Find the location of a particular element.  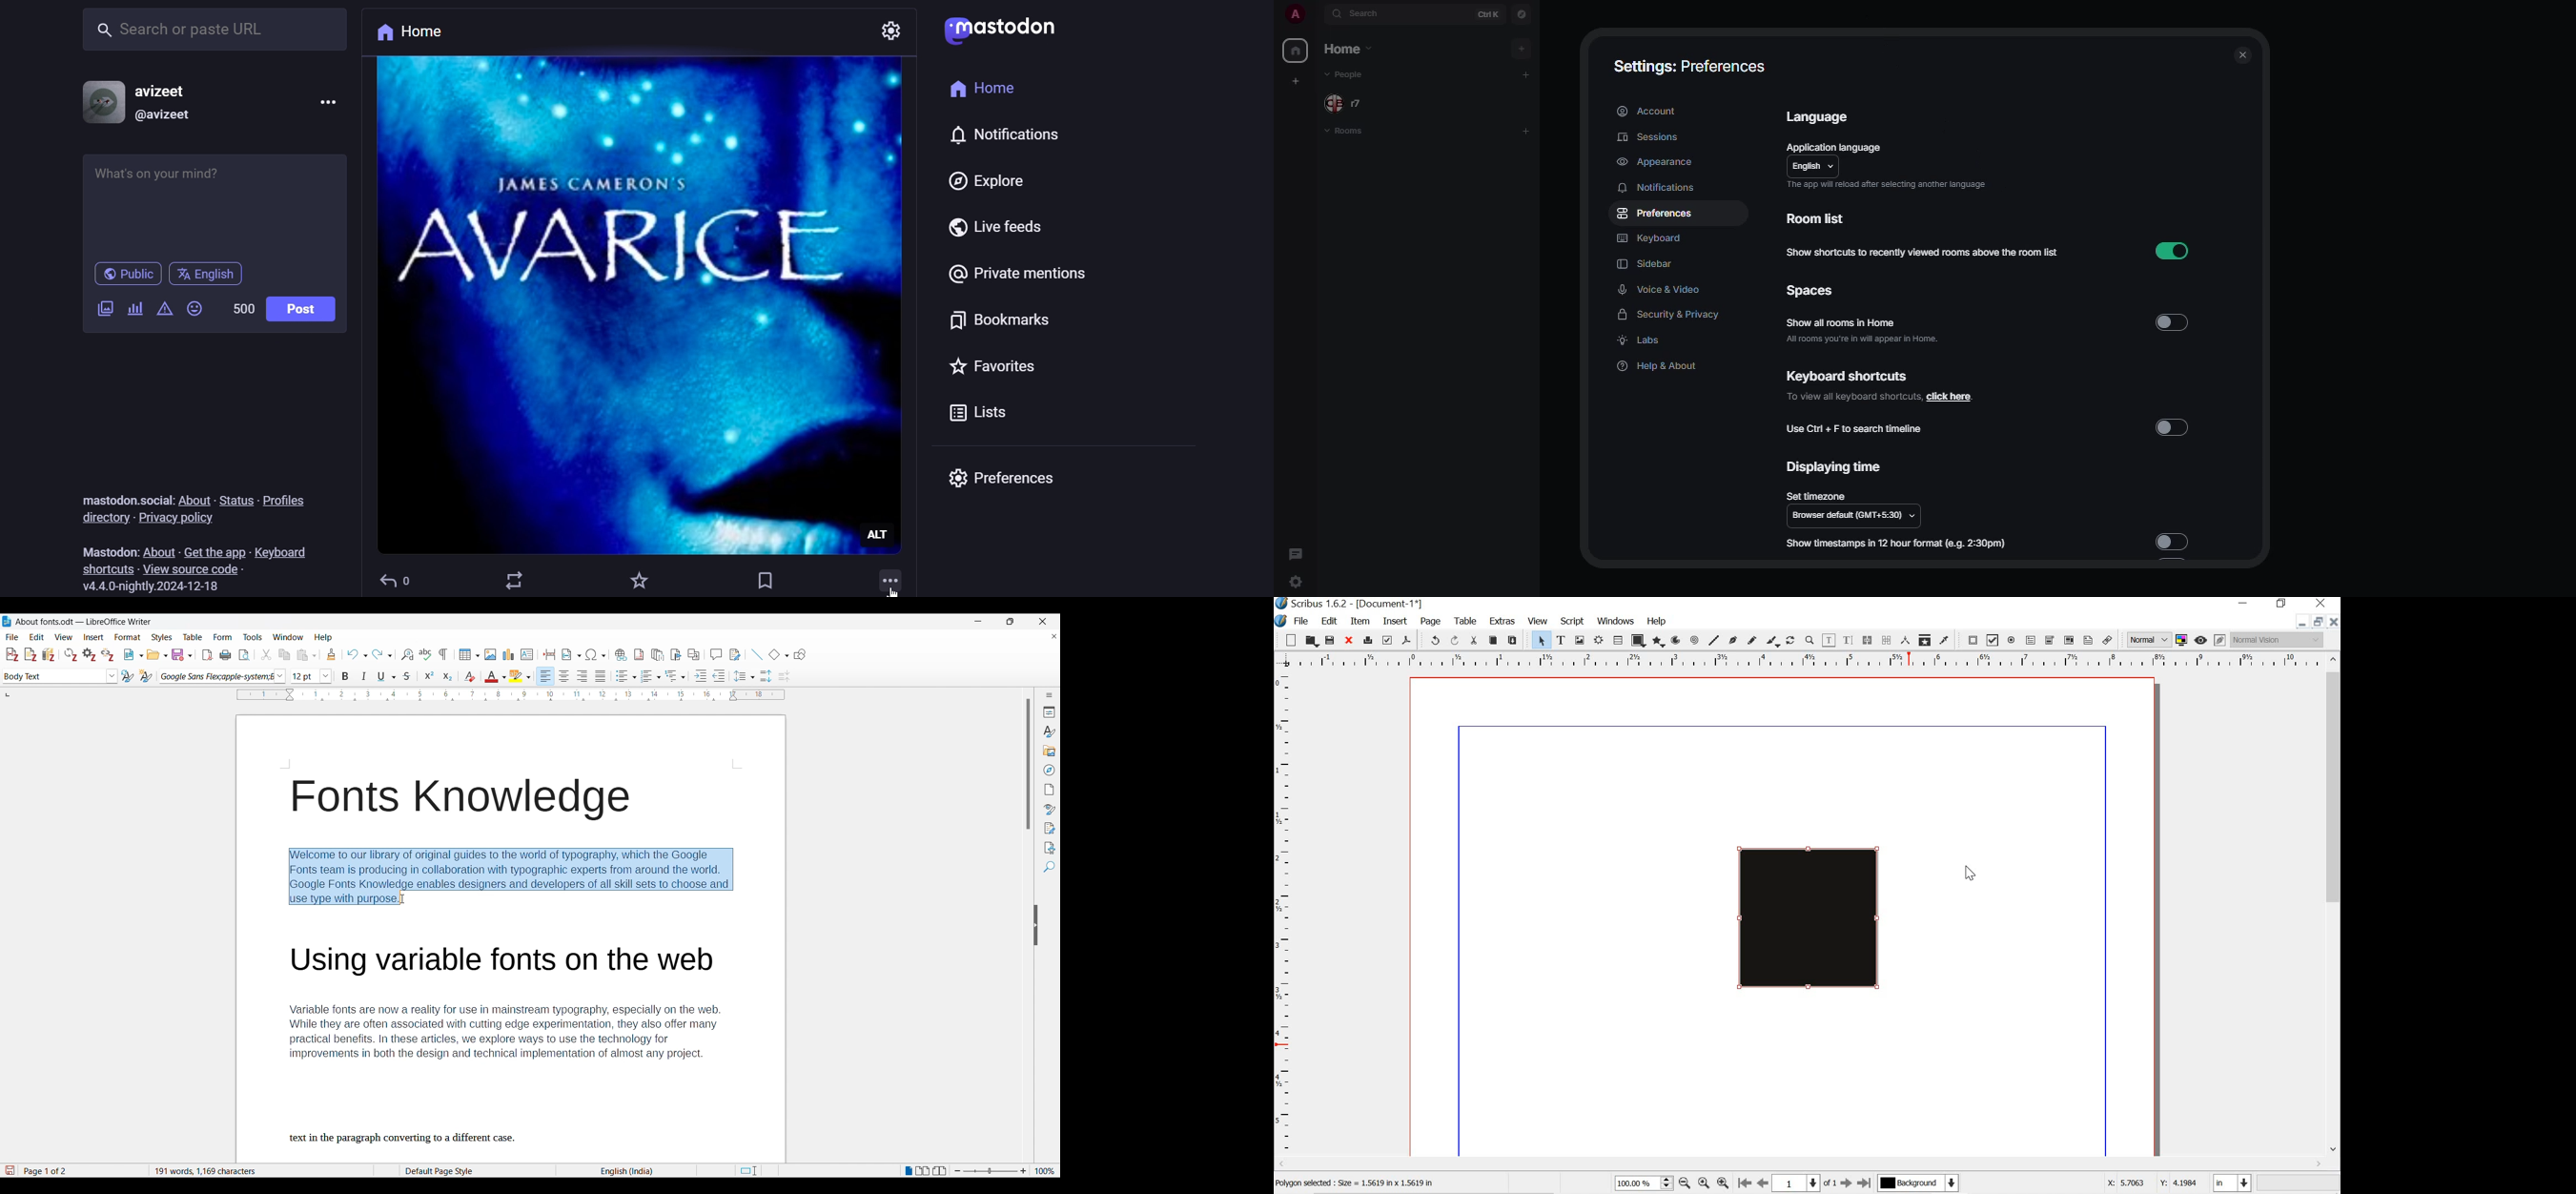

text annotation is located at coordinates (2087, 640).